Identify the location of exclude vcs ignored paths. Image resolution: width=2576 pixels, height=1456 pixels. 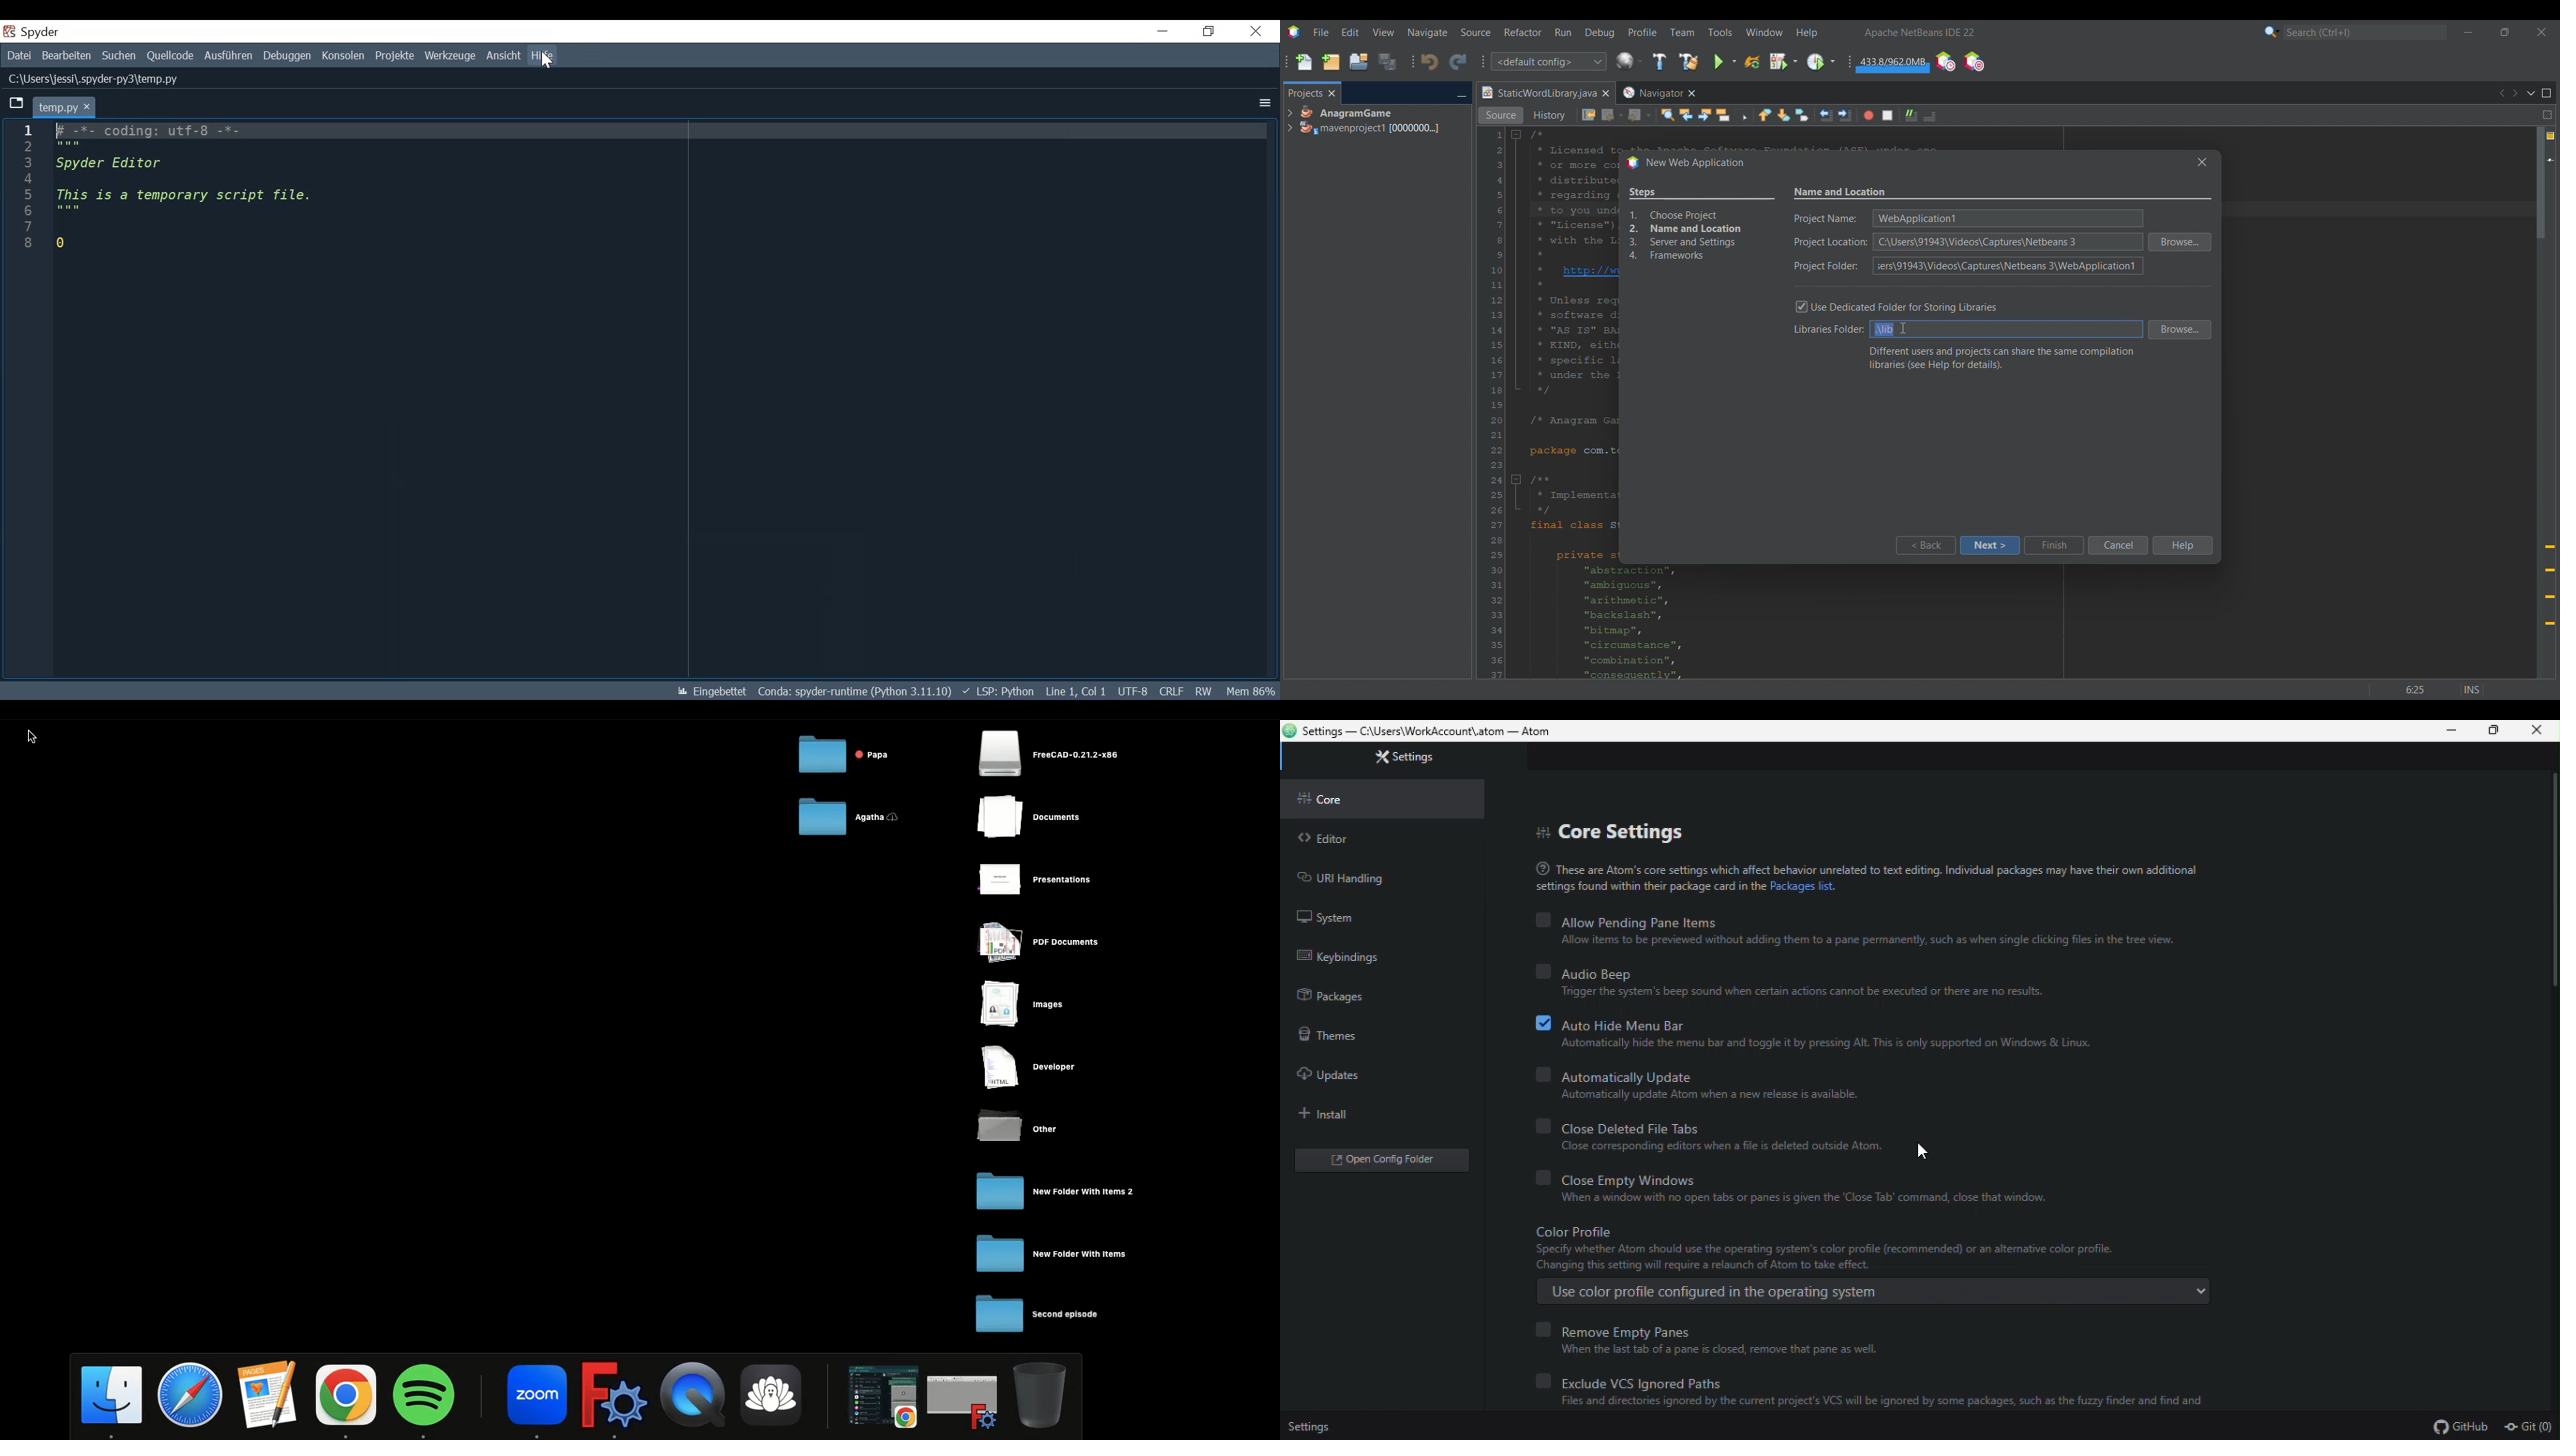
(1881, 1381).